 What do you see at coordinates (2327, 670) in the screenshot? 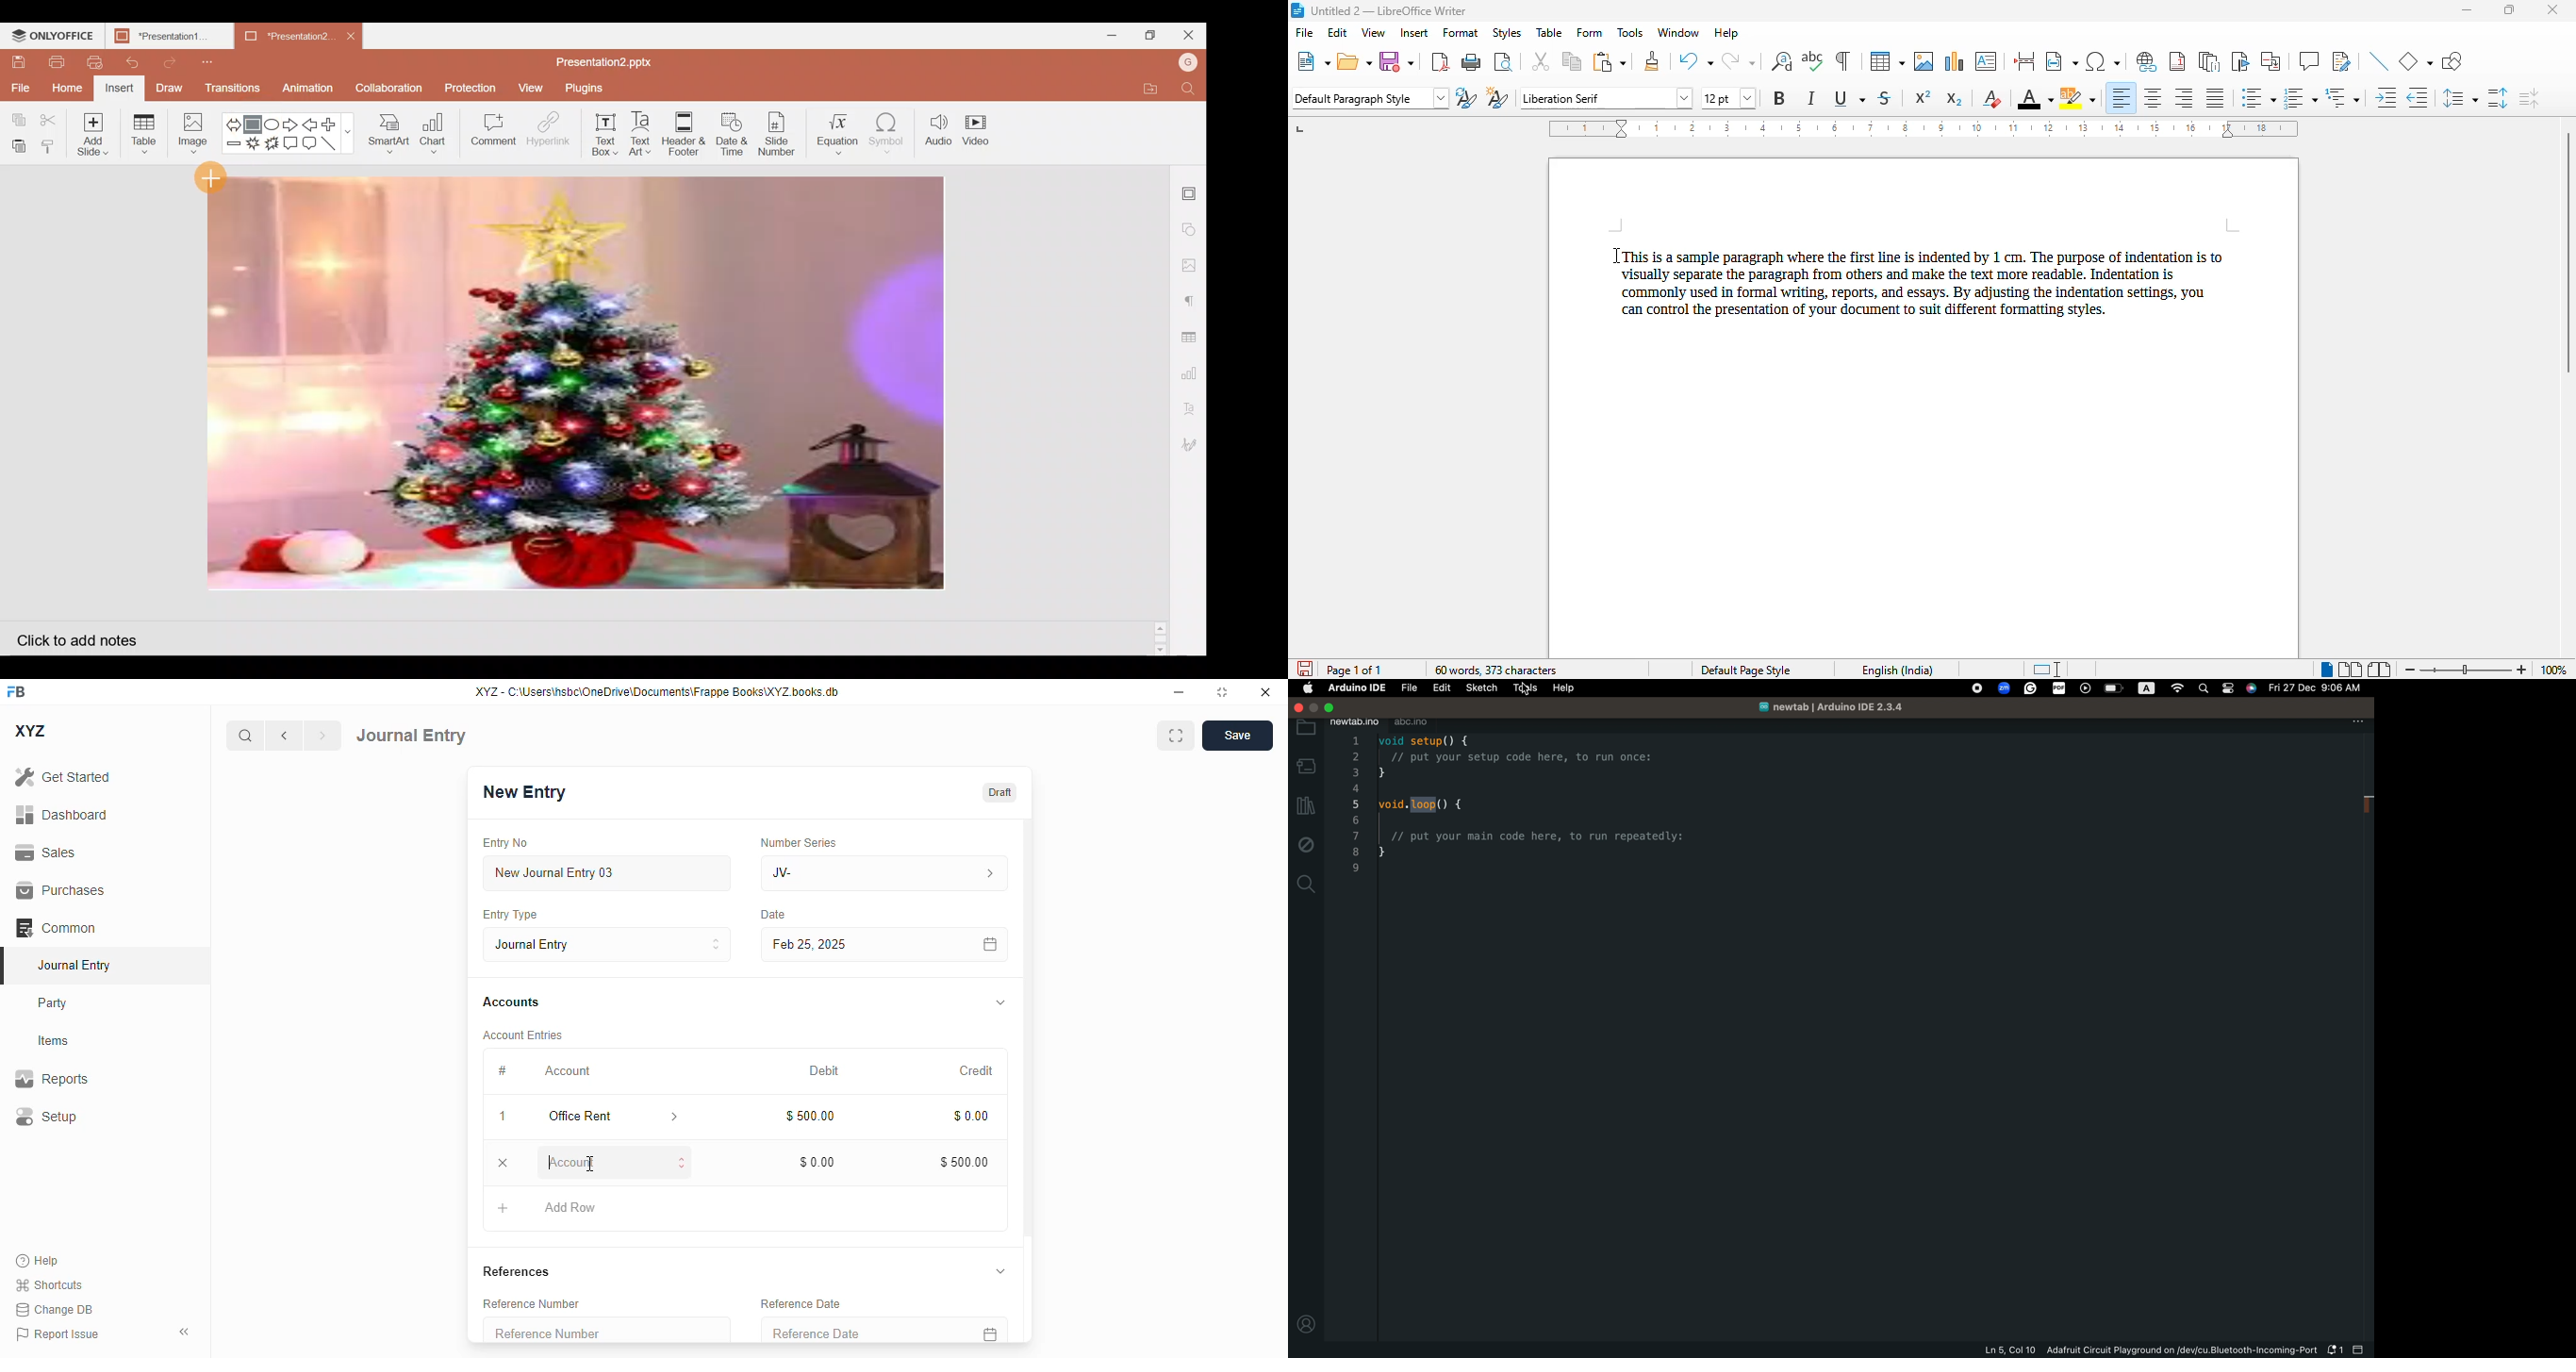
I see `single-page view` at bounding box center [2327, 670].